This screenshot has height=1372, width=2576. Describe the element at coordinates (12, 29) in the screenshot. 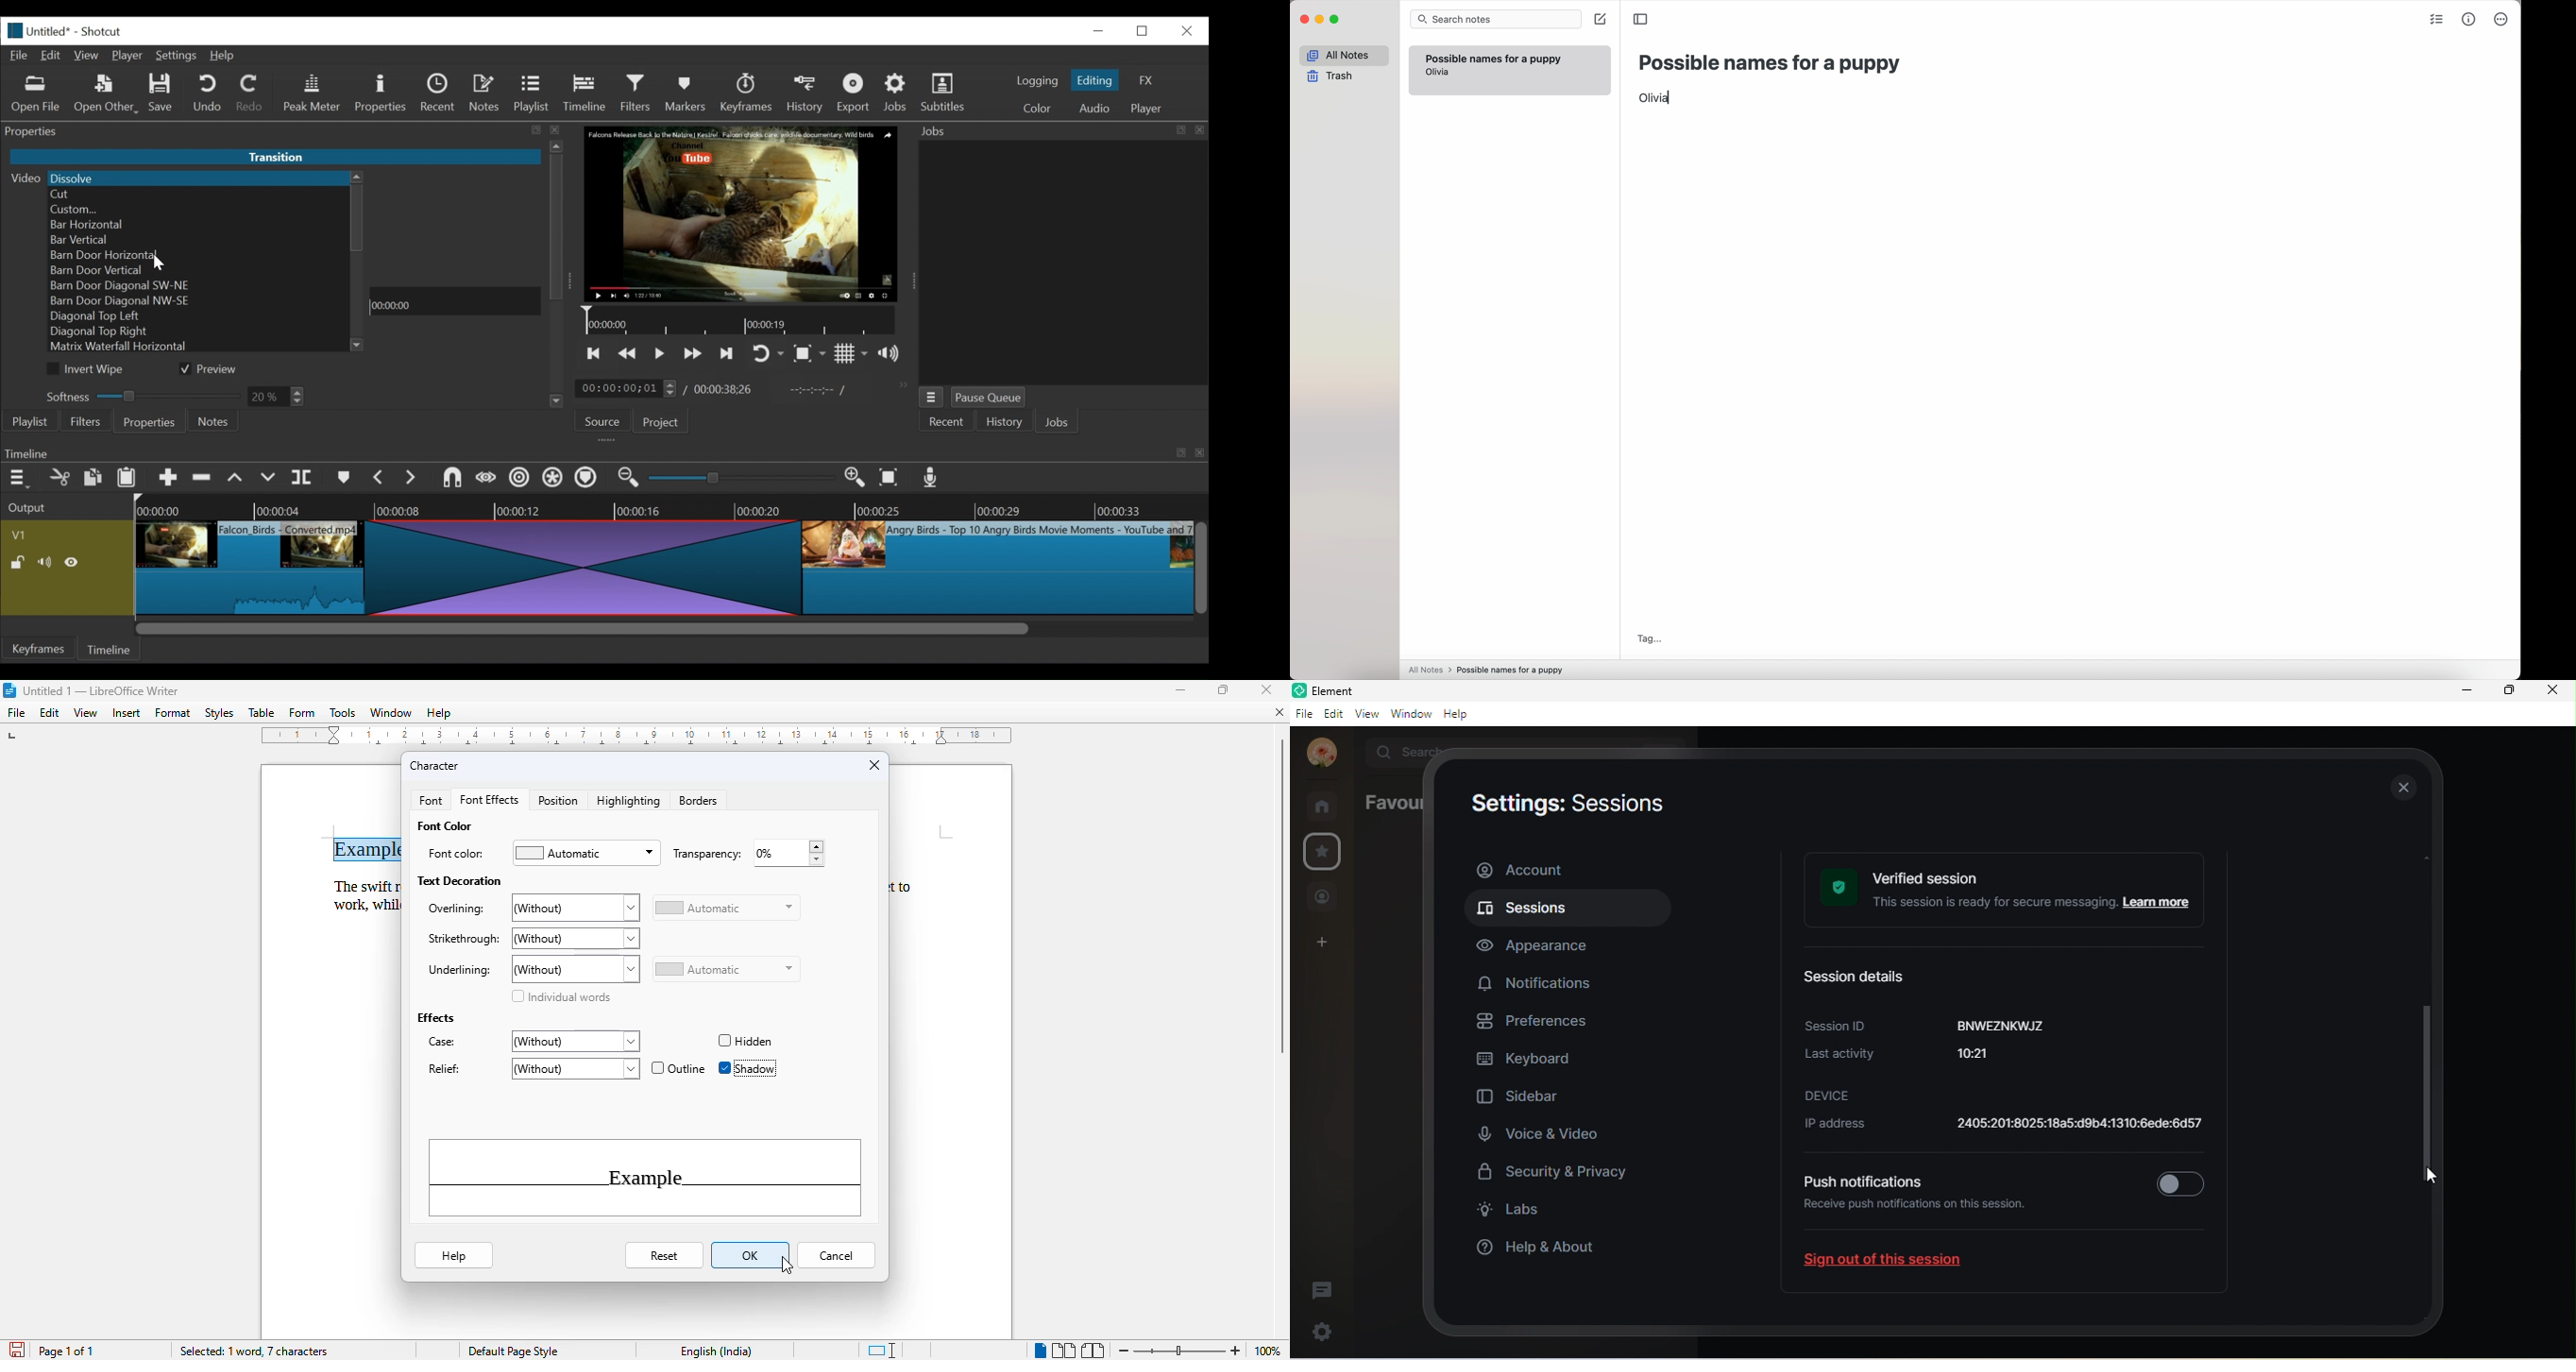

I see `Shotcut logo` at that location.